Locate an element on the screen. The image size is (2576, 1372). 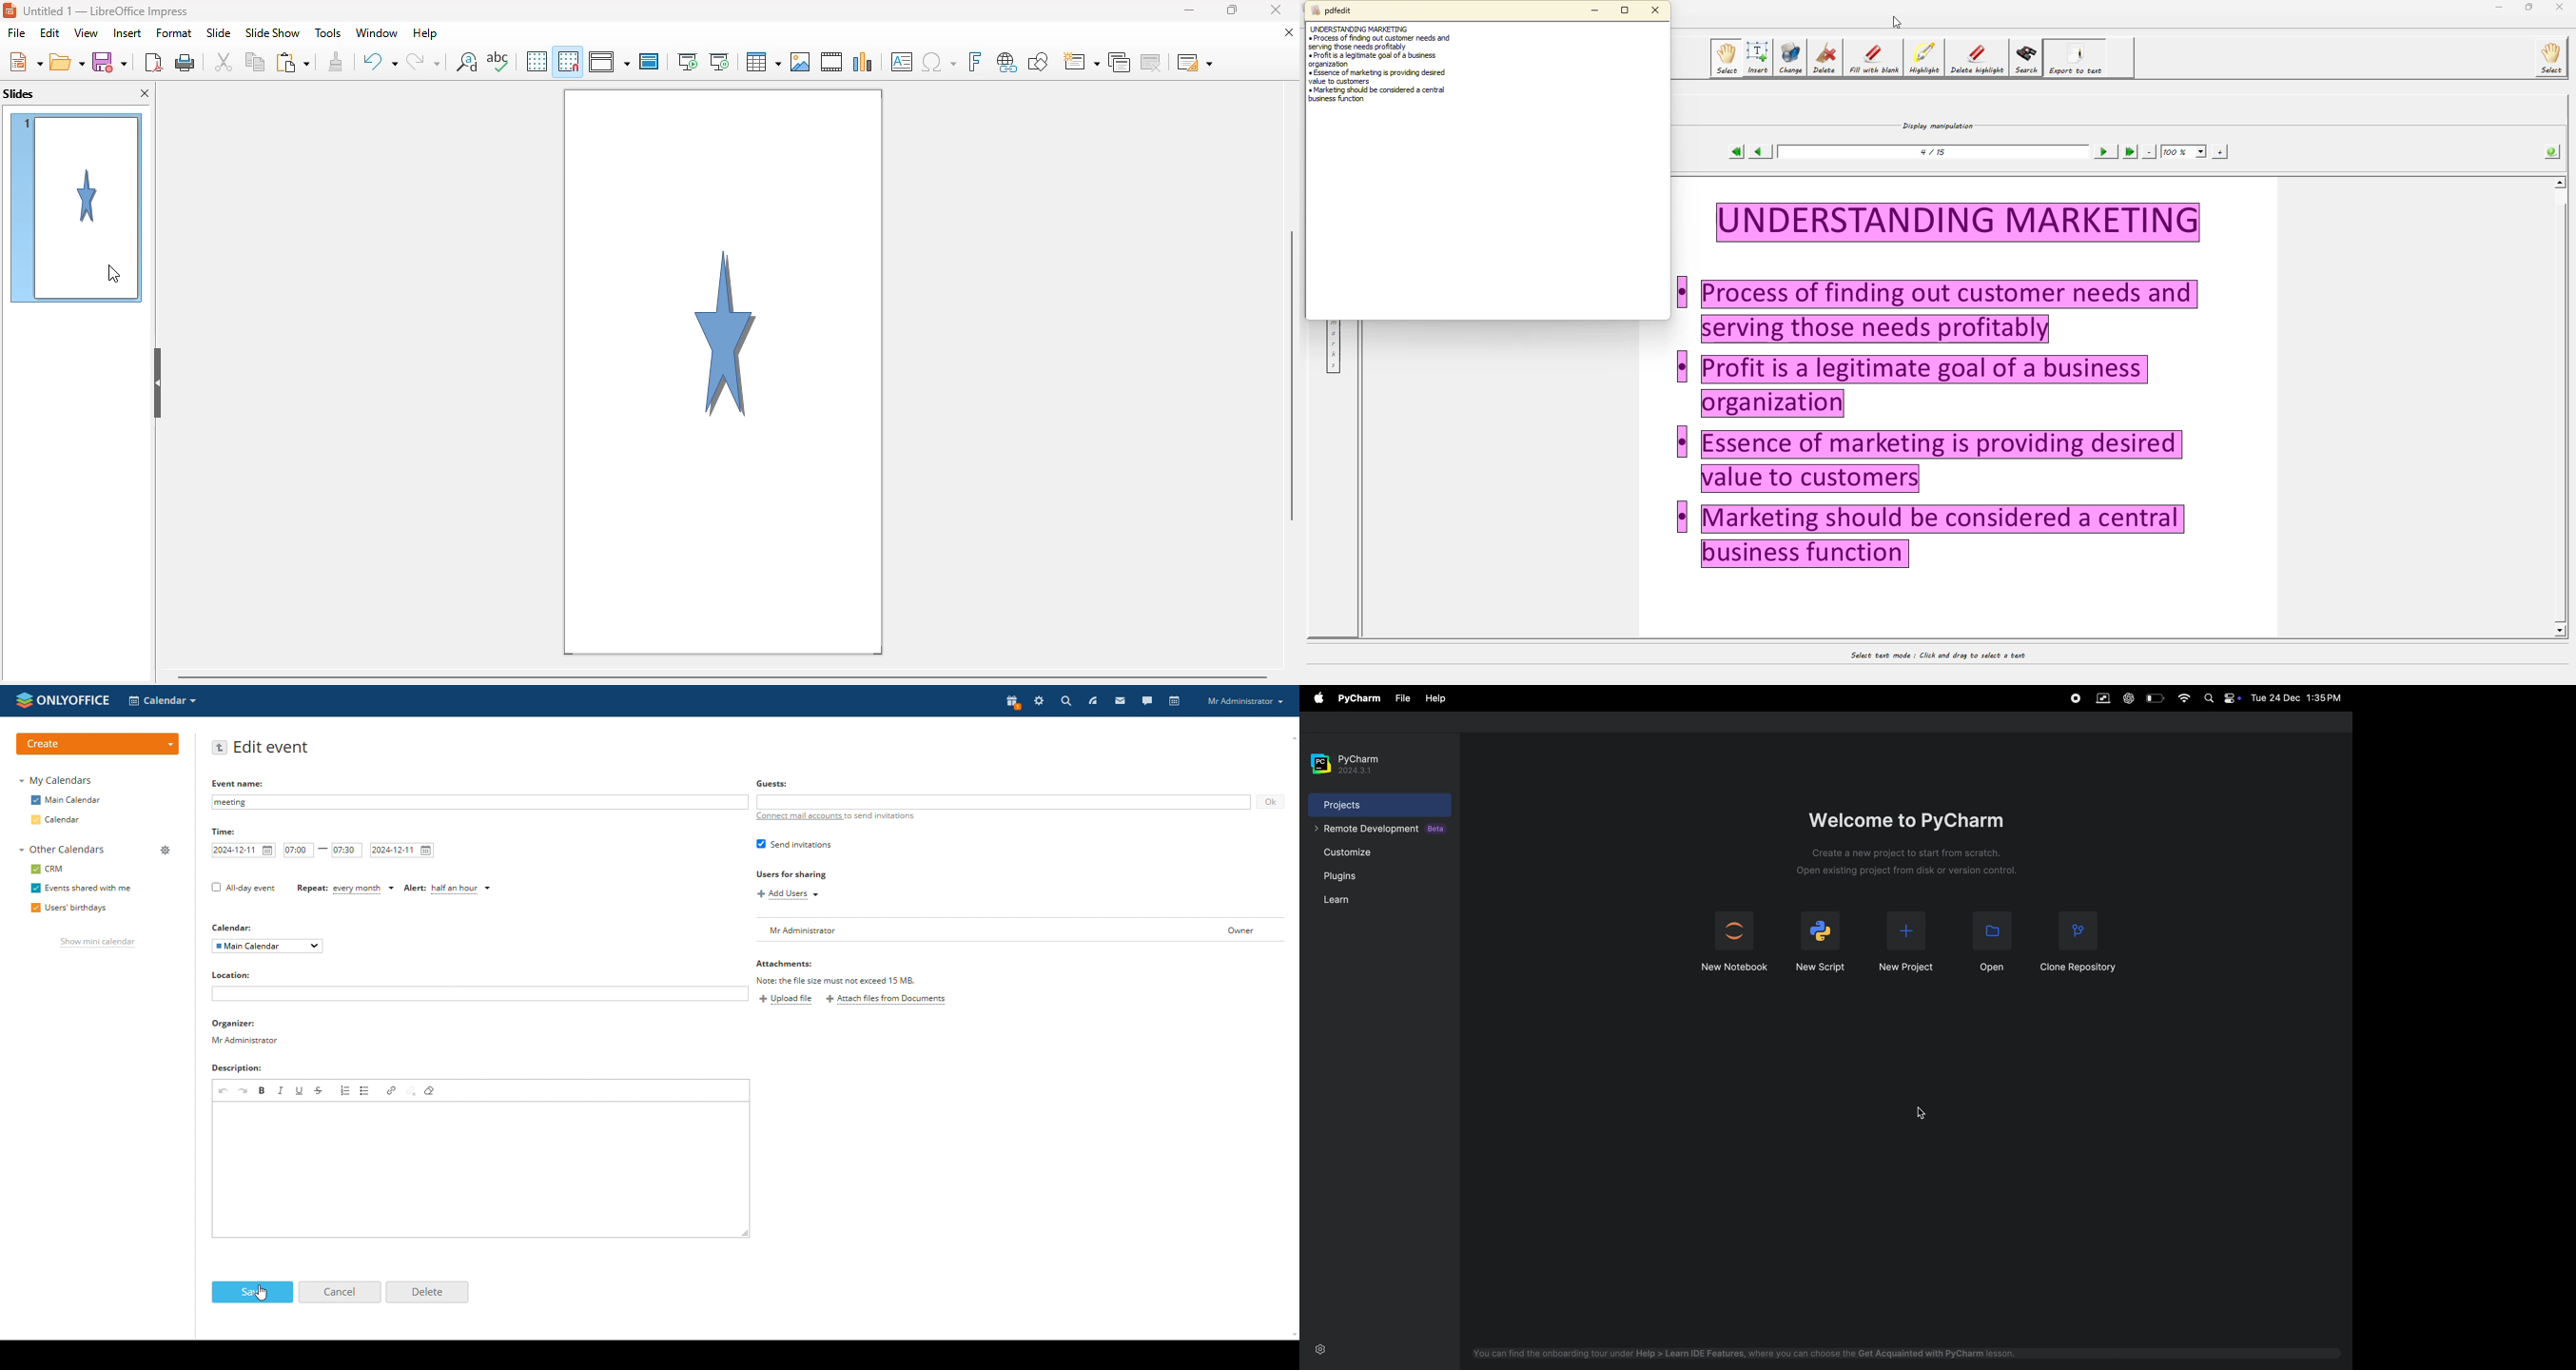
pycharm is located at coordinates (1356, 699).